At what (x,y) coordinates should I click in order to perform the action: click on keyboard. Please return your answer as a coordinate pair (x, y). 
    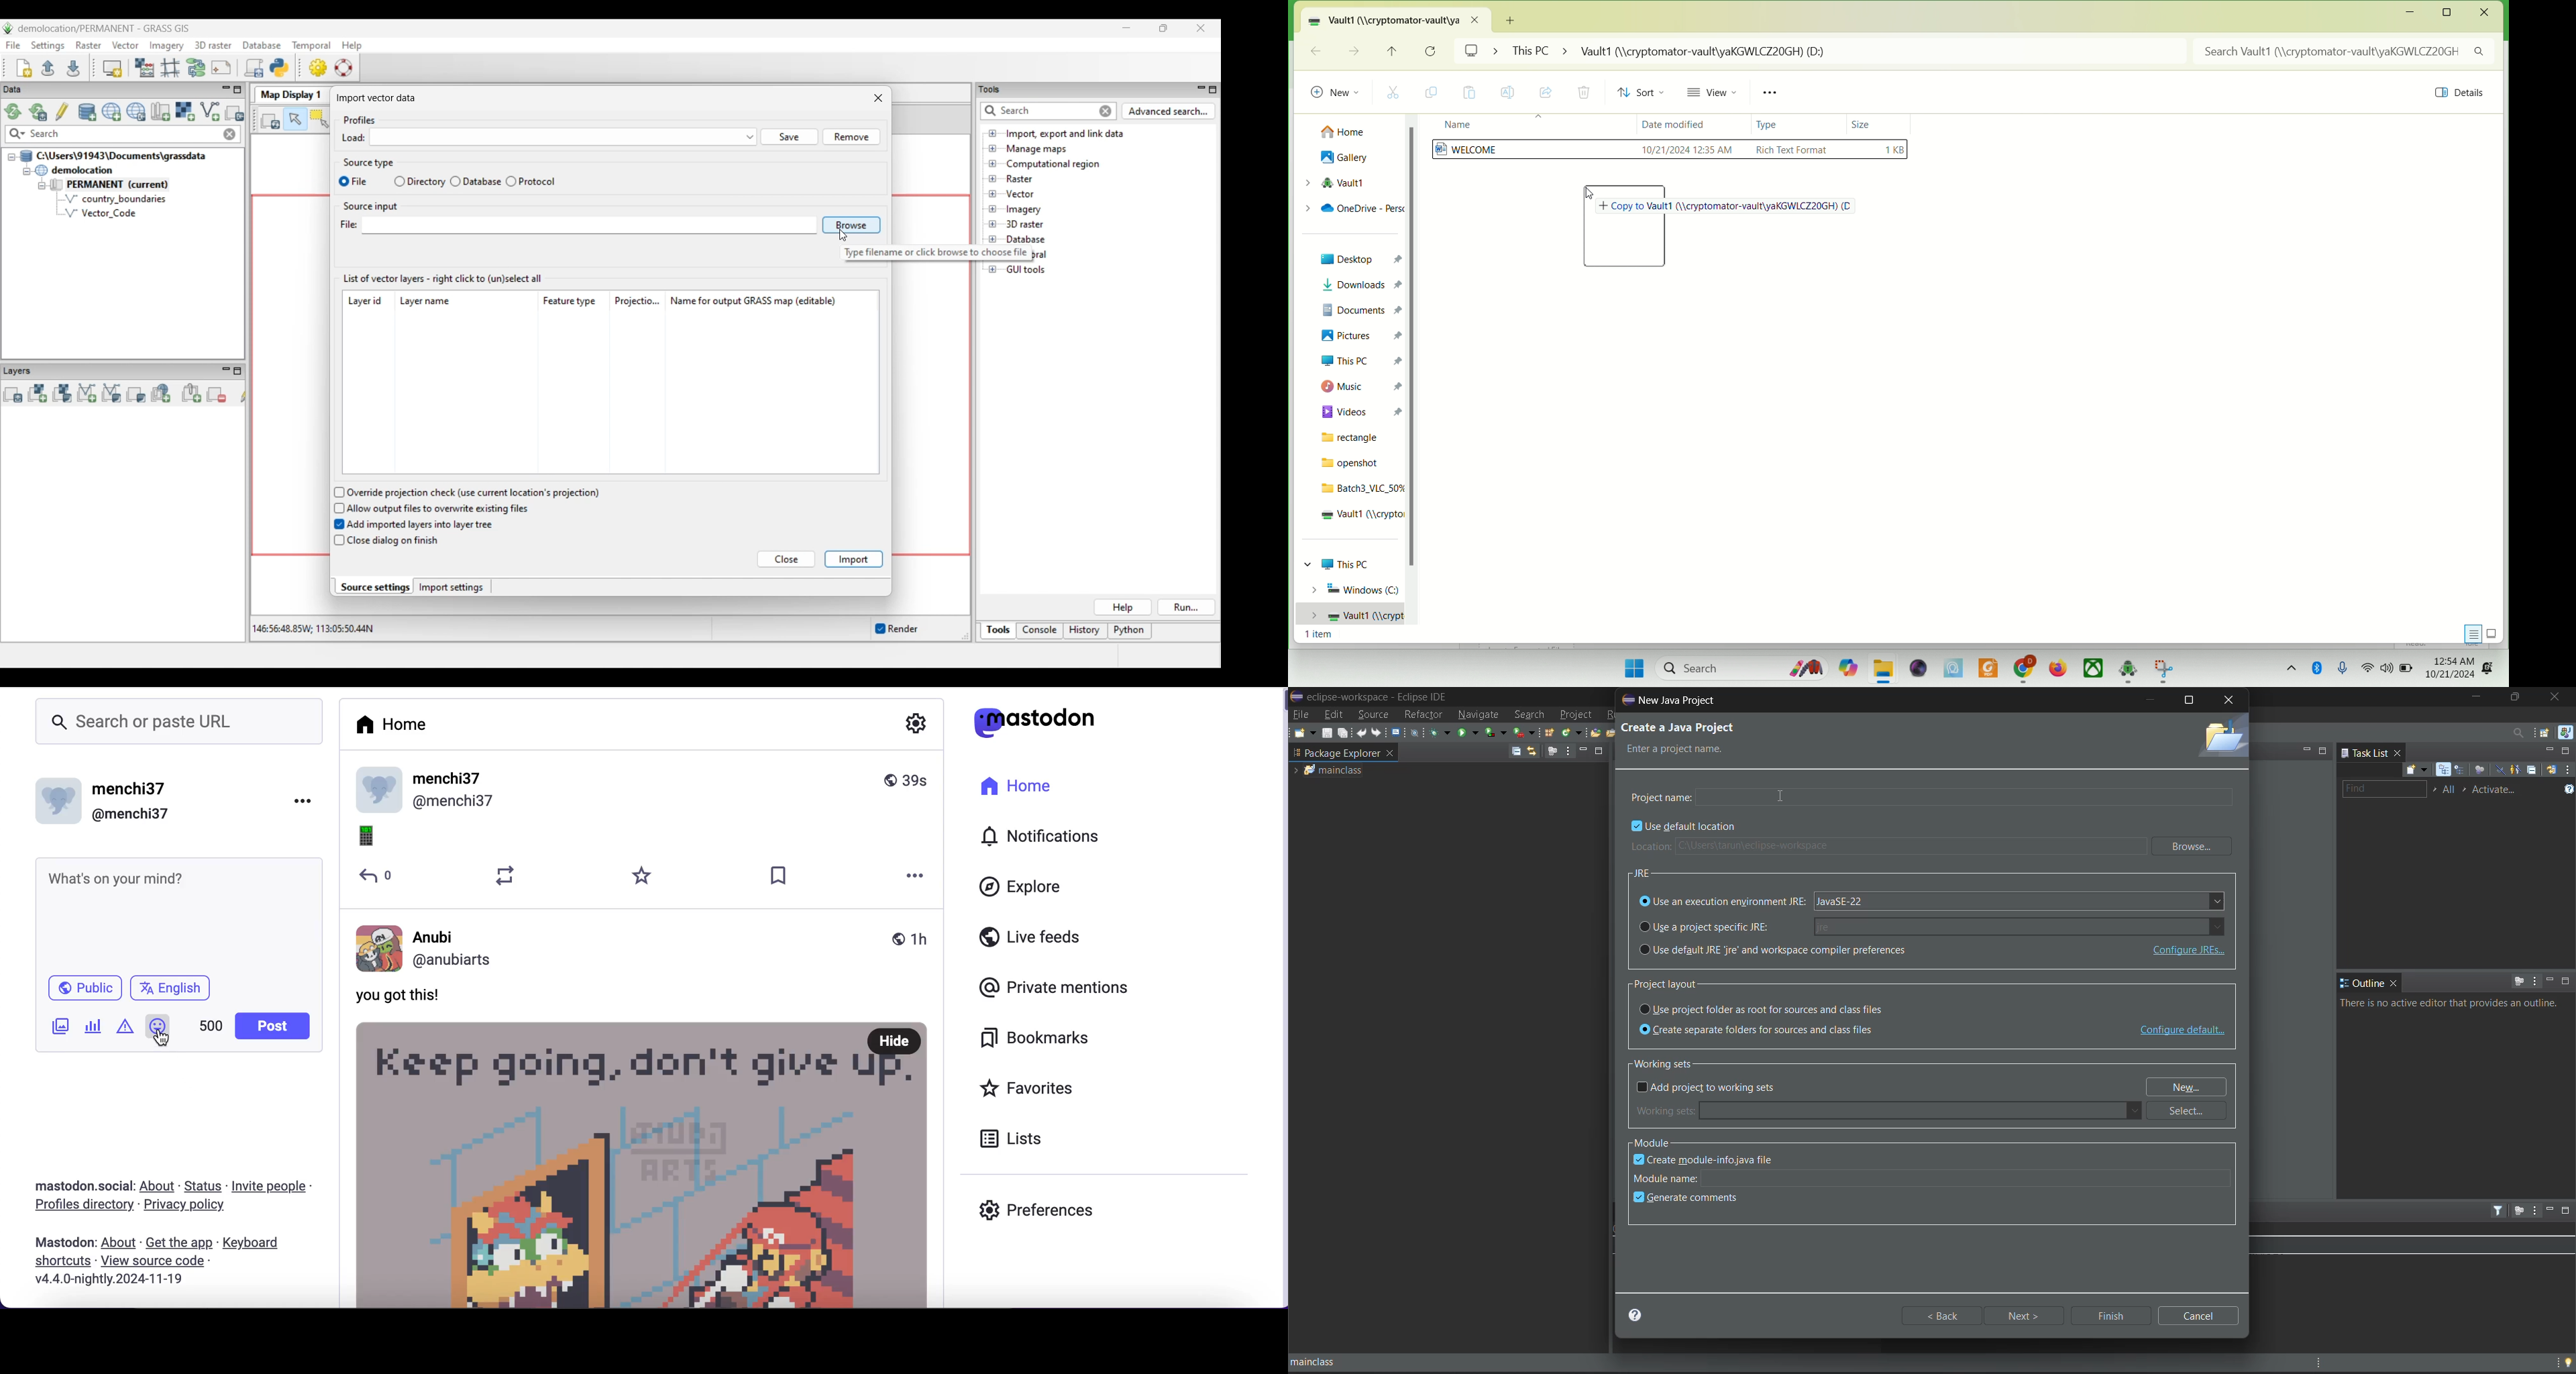
    Looking at the image, I should click on (259, 1243).